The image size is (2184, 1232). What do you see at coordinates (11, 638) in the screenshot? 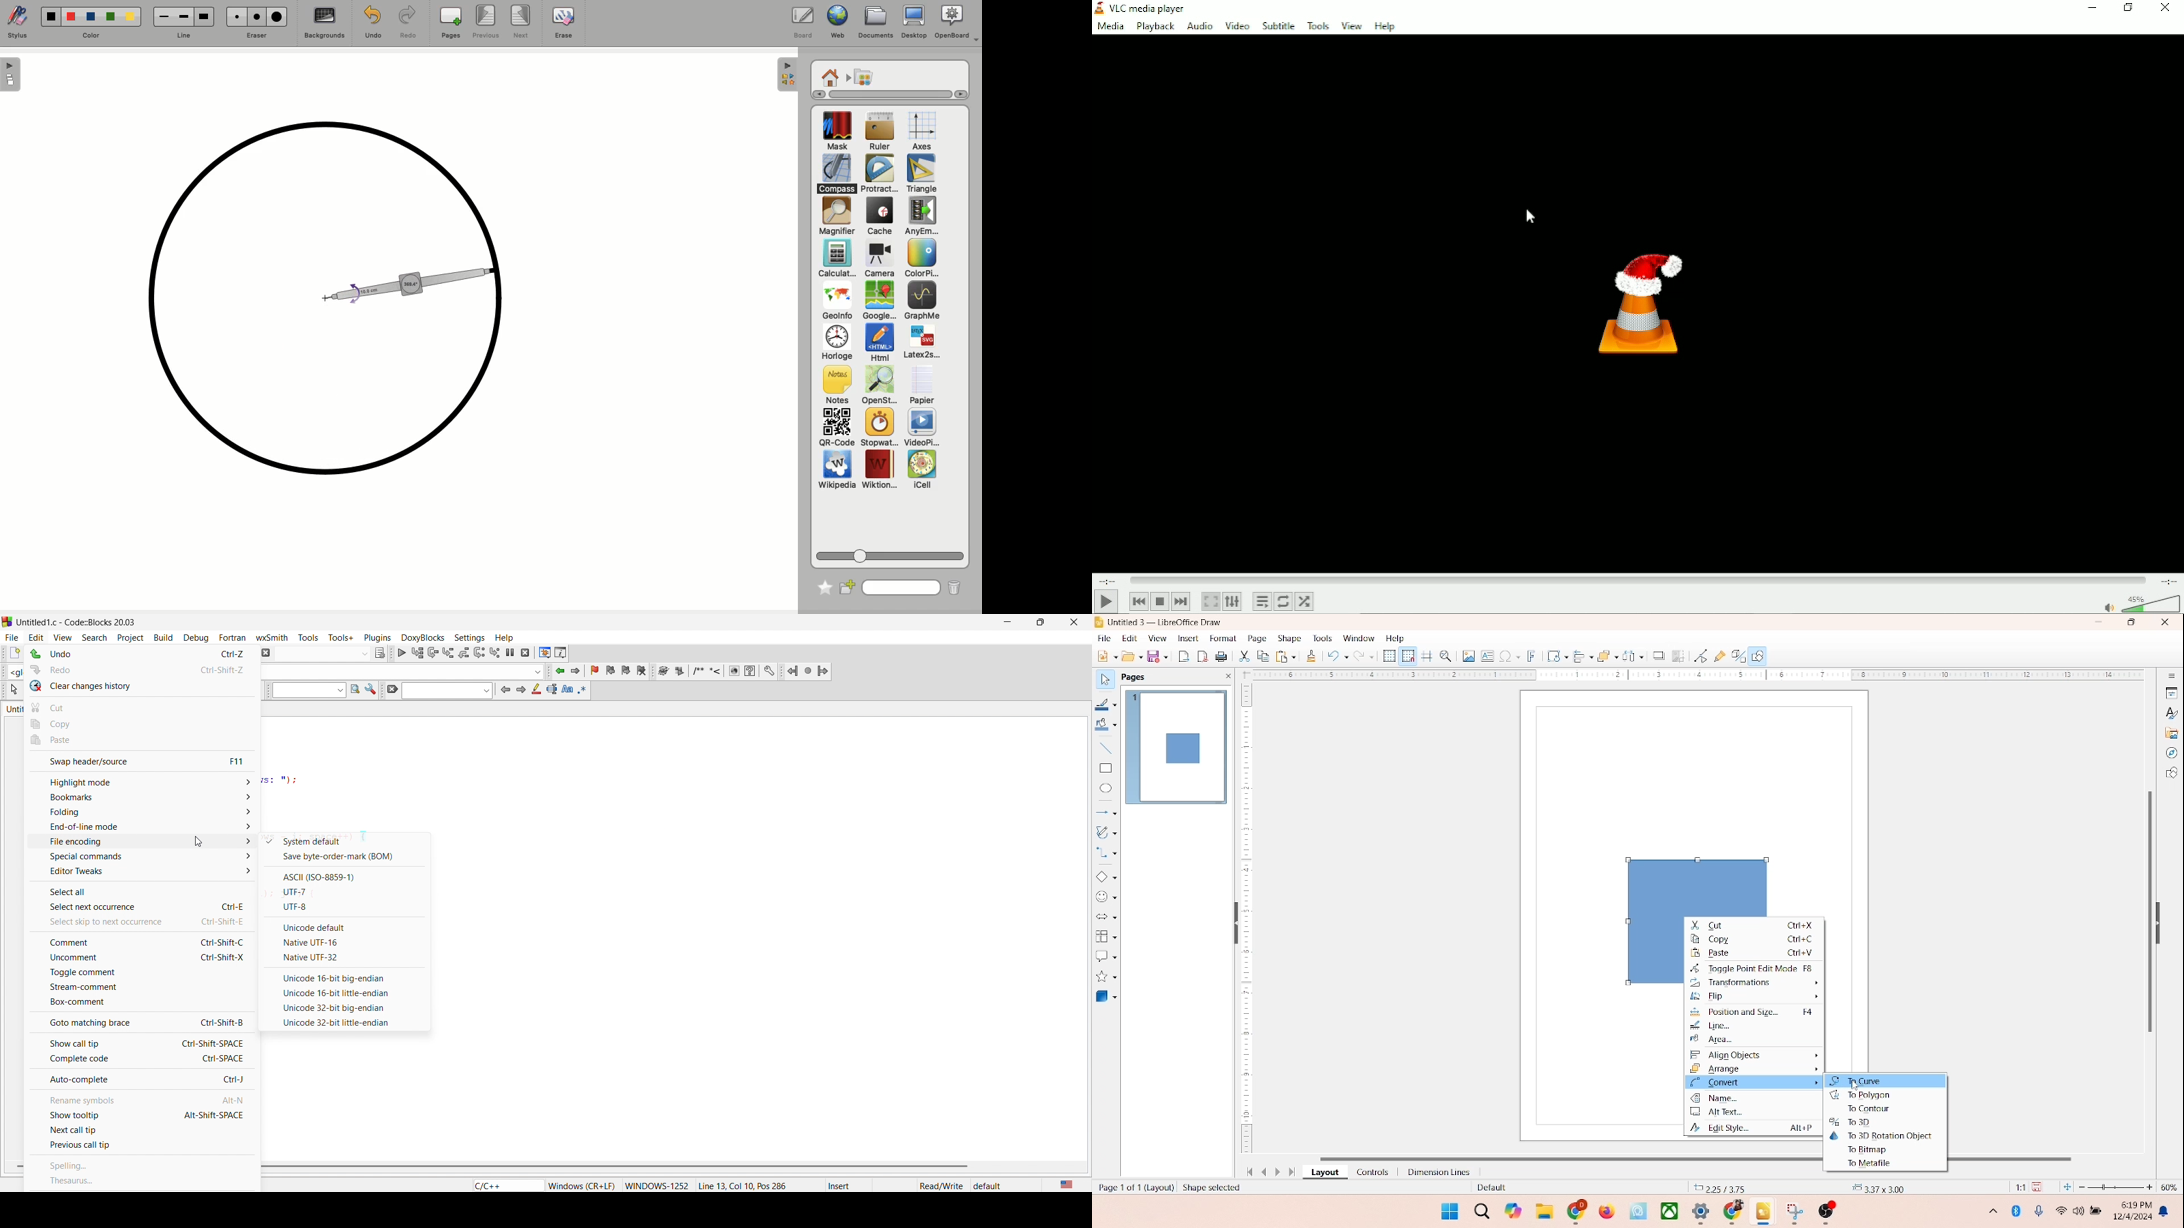
I see `file` at bounding box center [11, 638].